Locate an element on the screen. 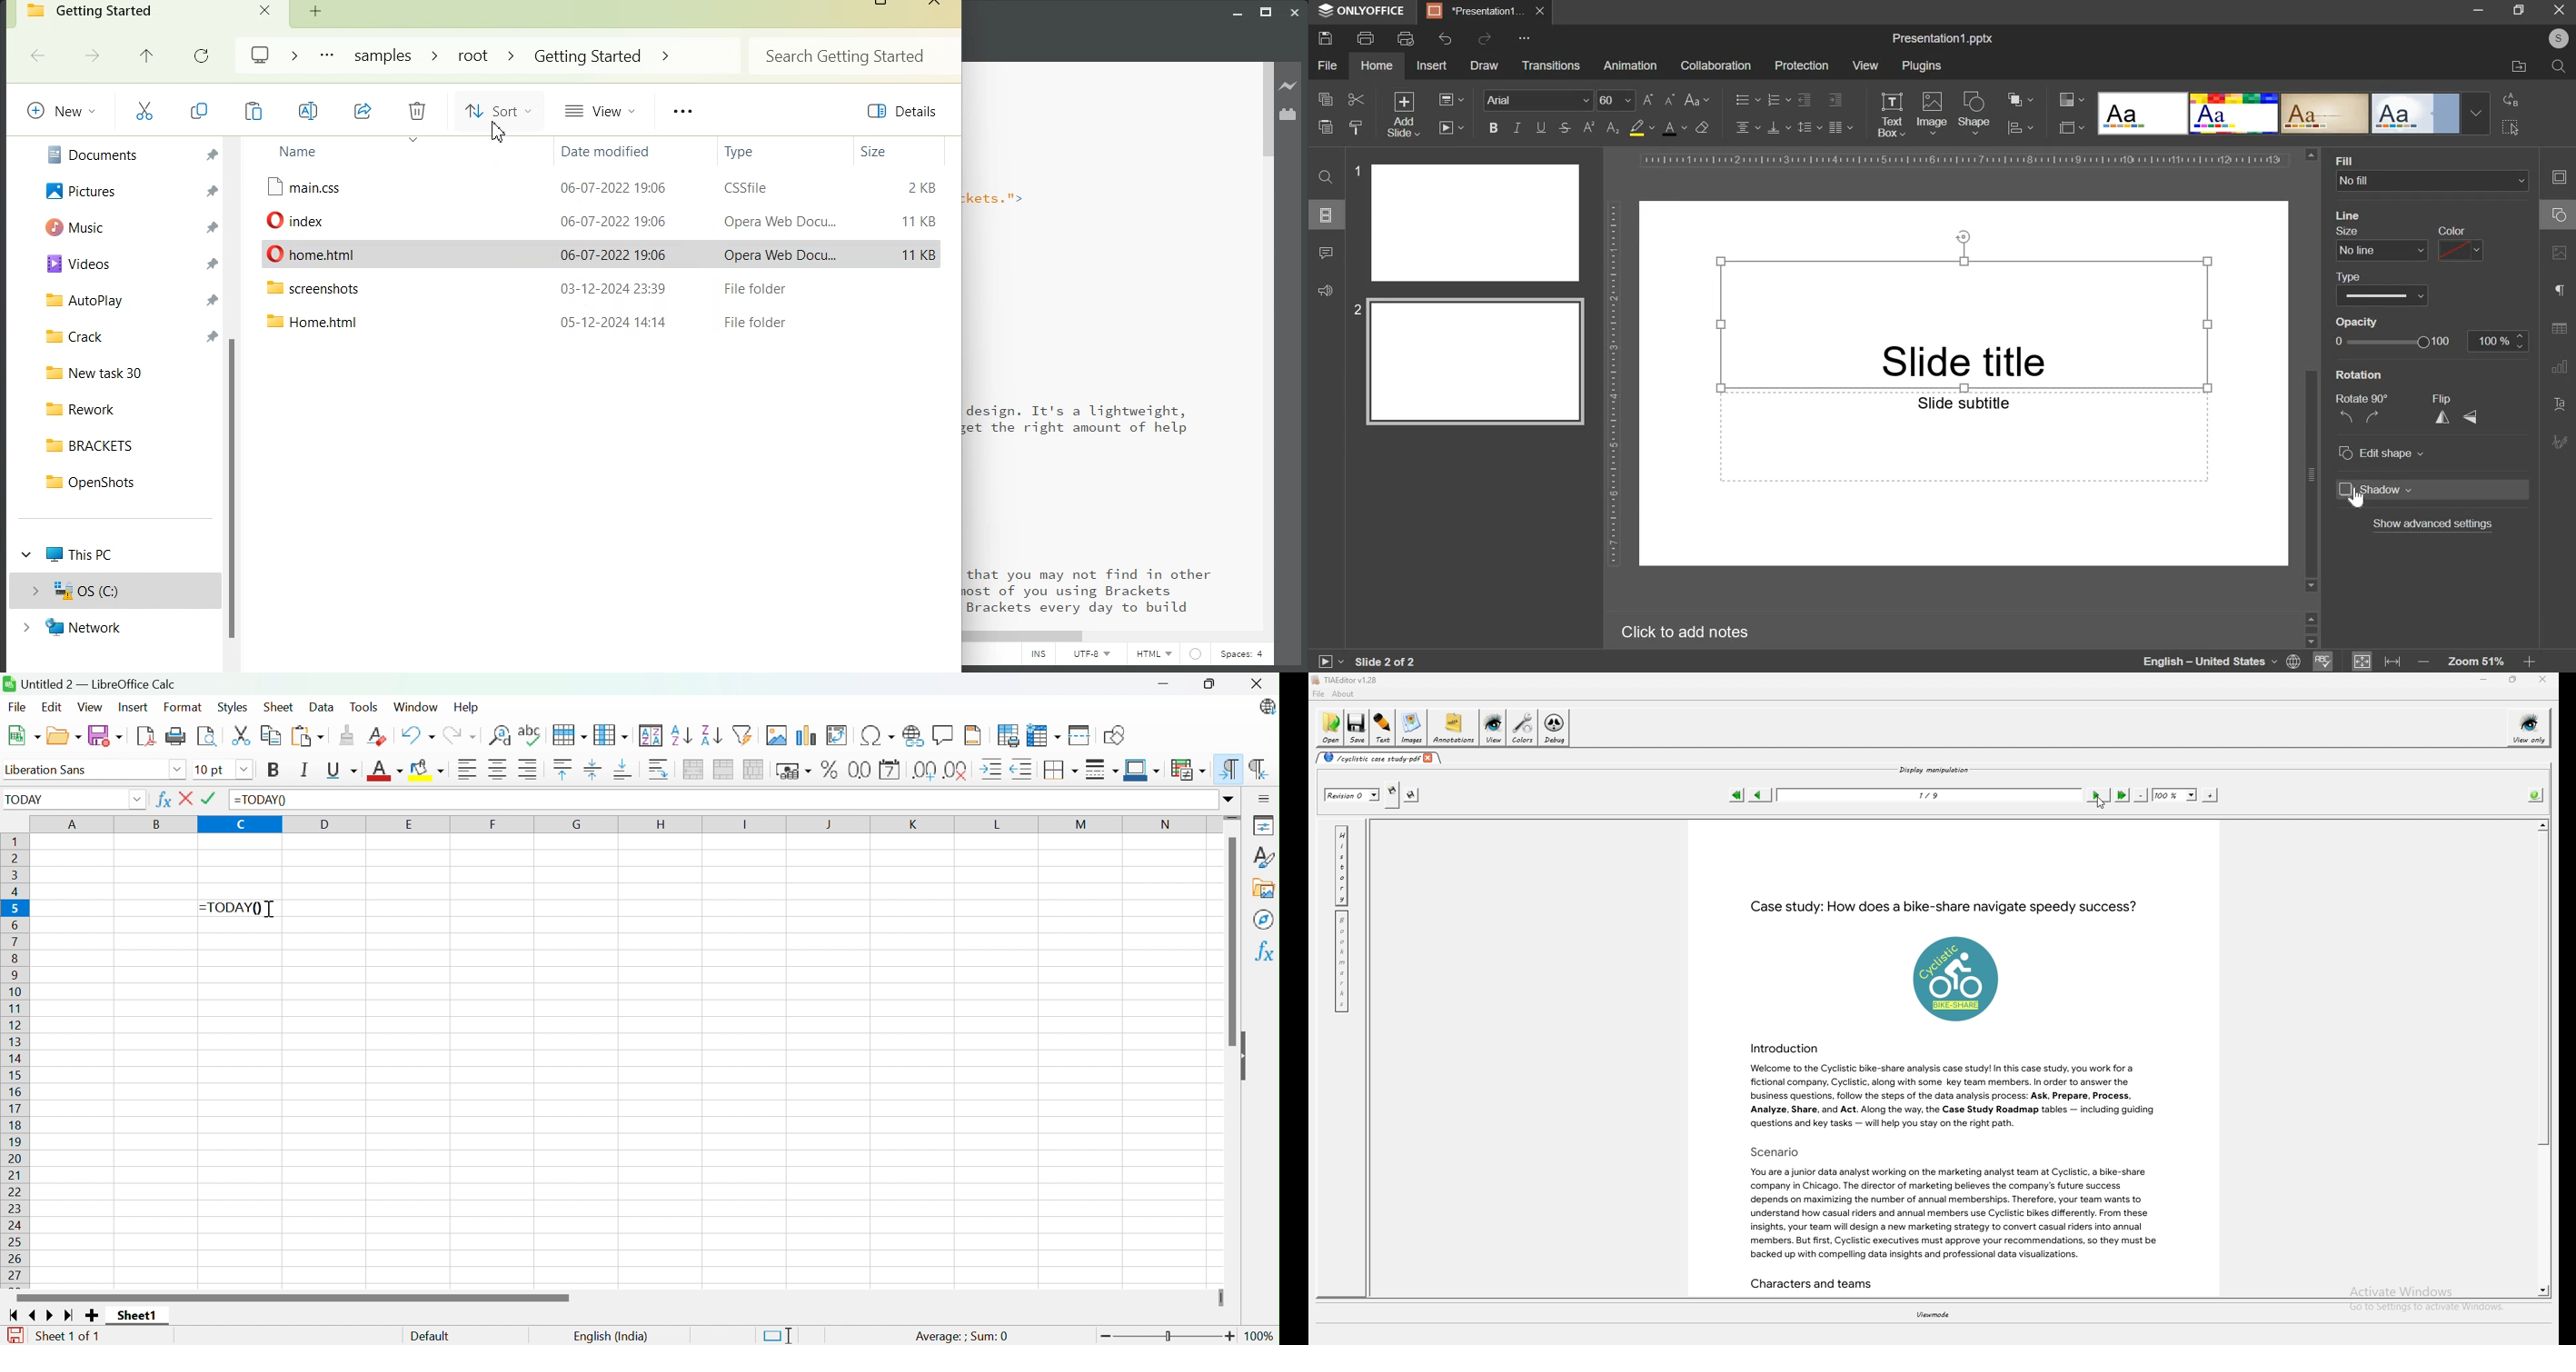  file location is located at coordinates (2520, 67).